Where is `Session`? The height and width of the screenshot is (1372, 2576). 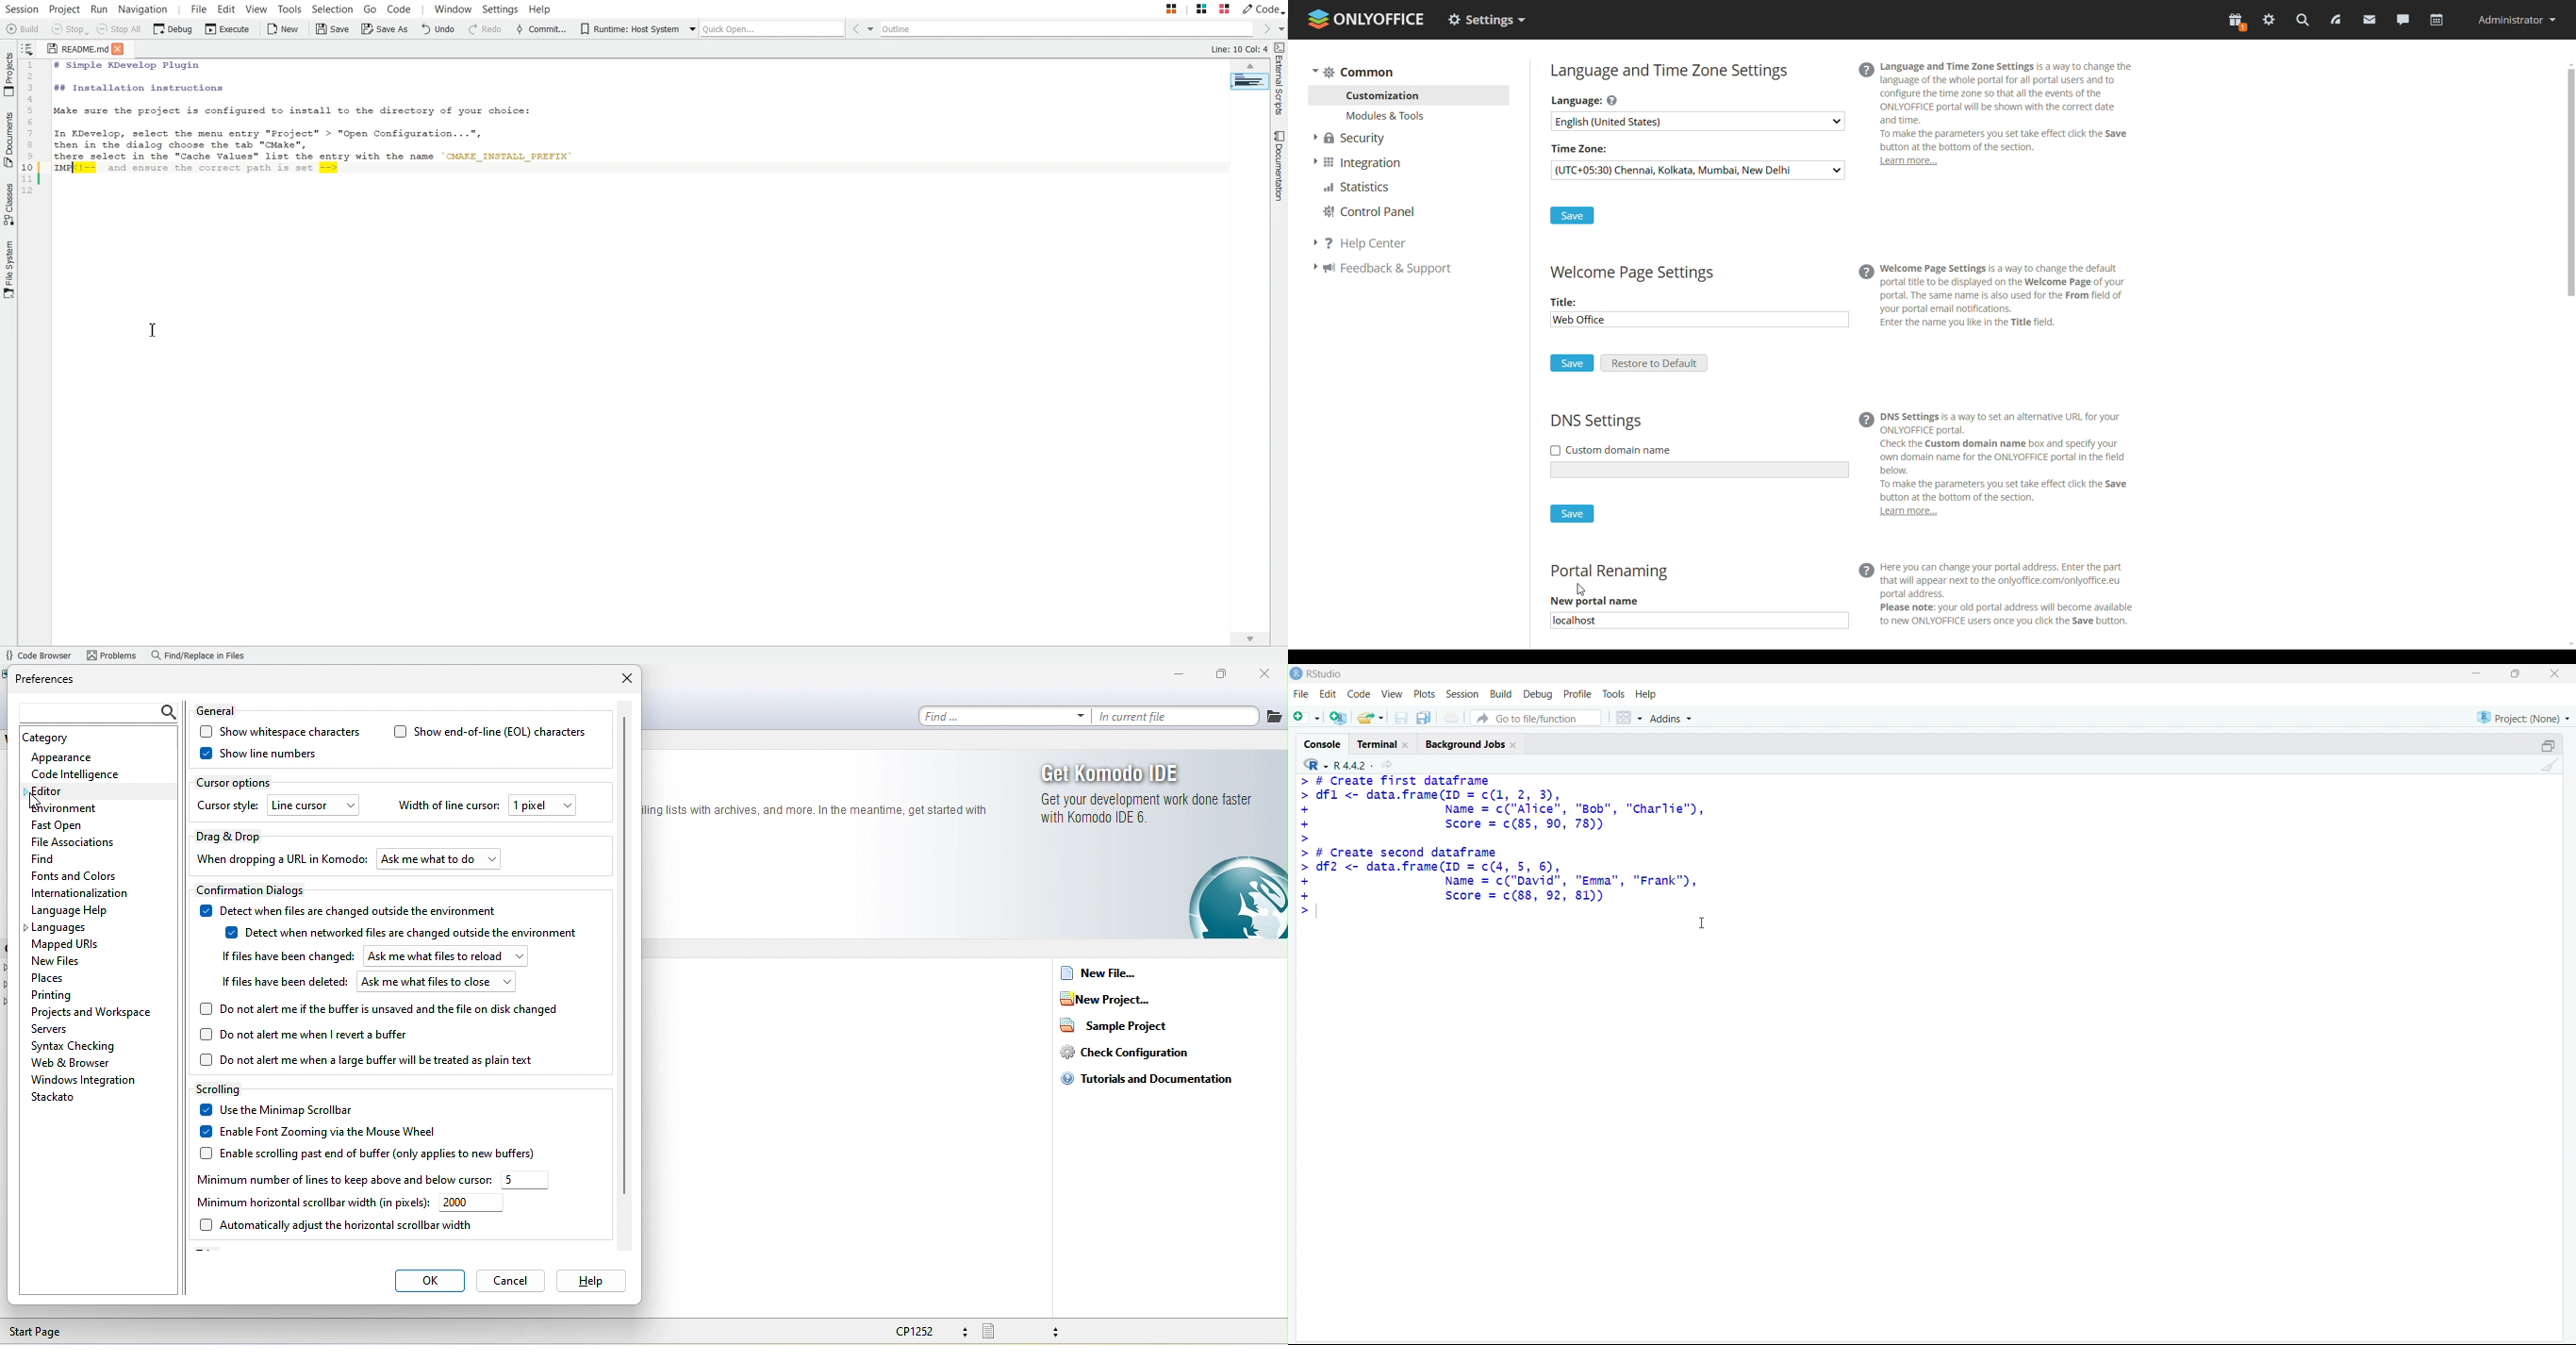 Session is located at coordinates (1462, 694).